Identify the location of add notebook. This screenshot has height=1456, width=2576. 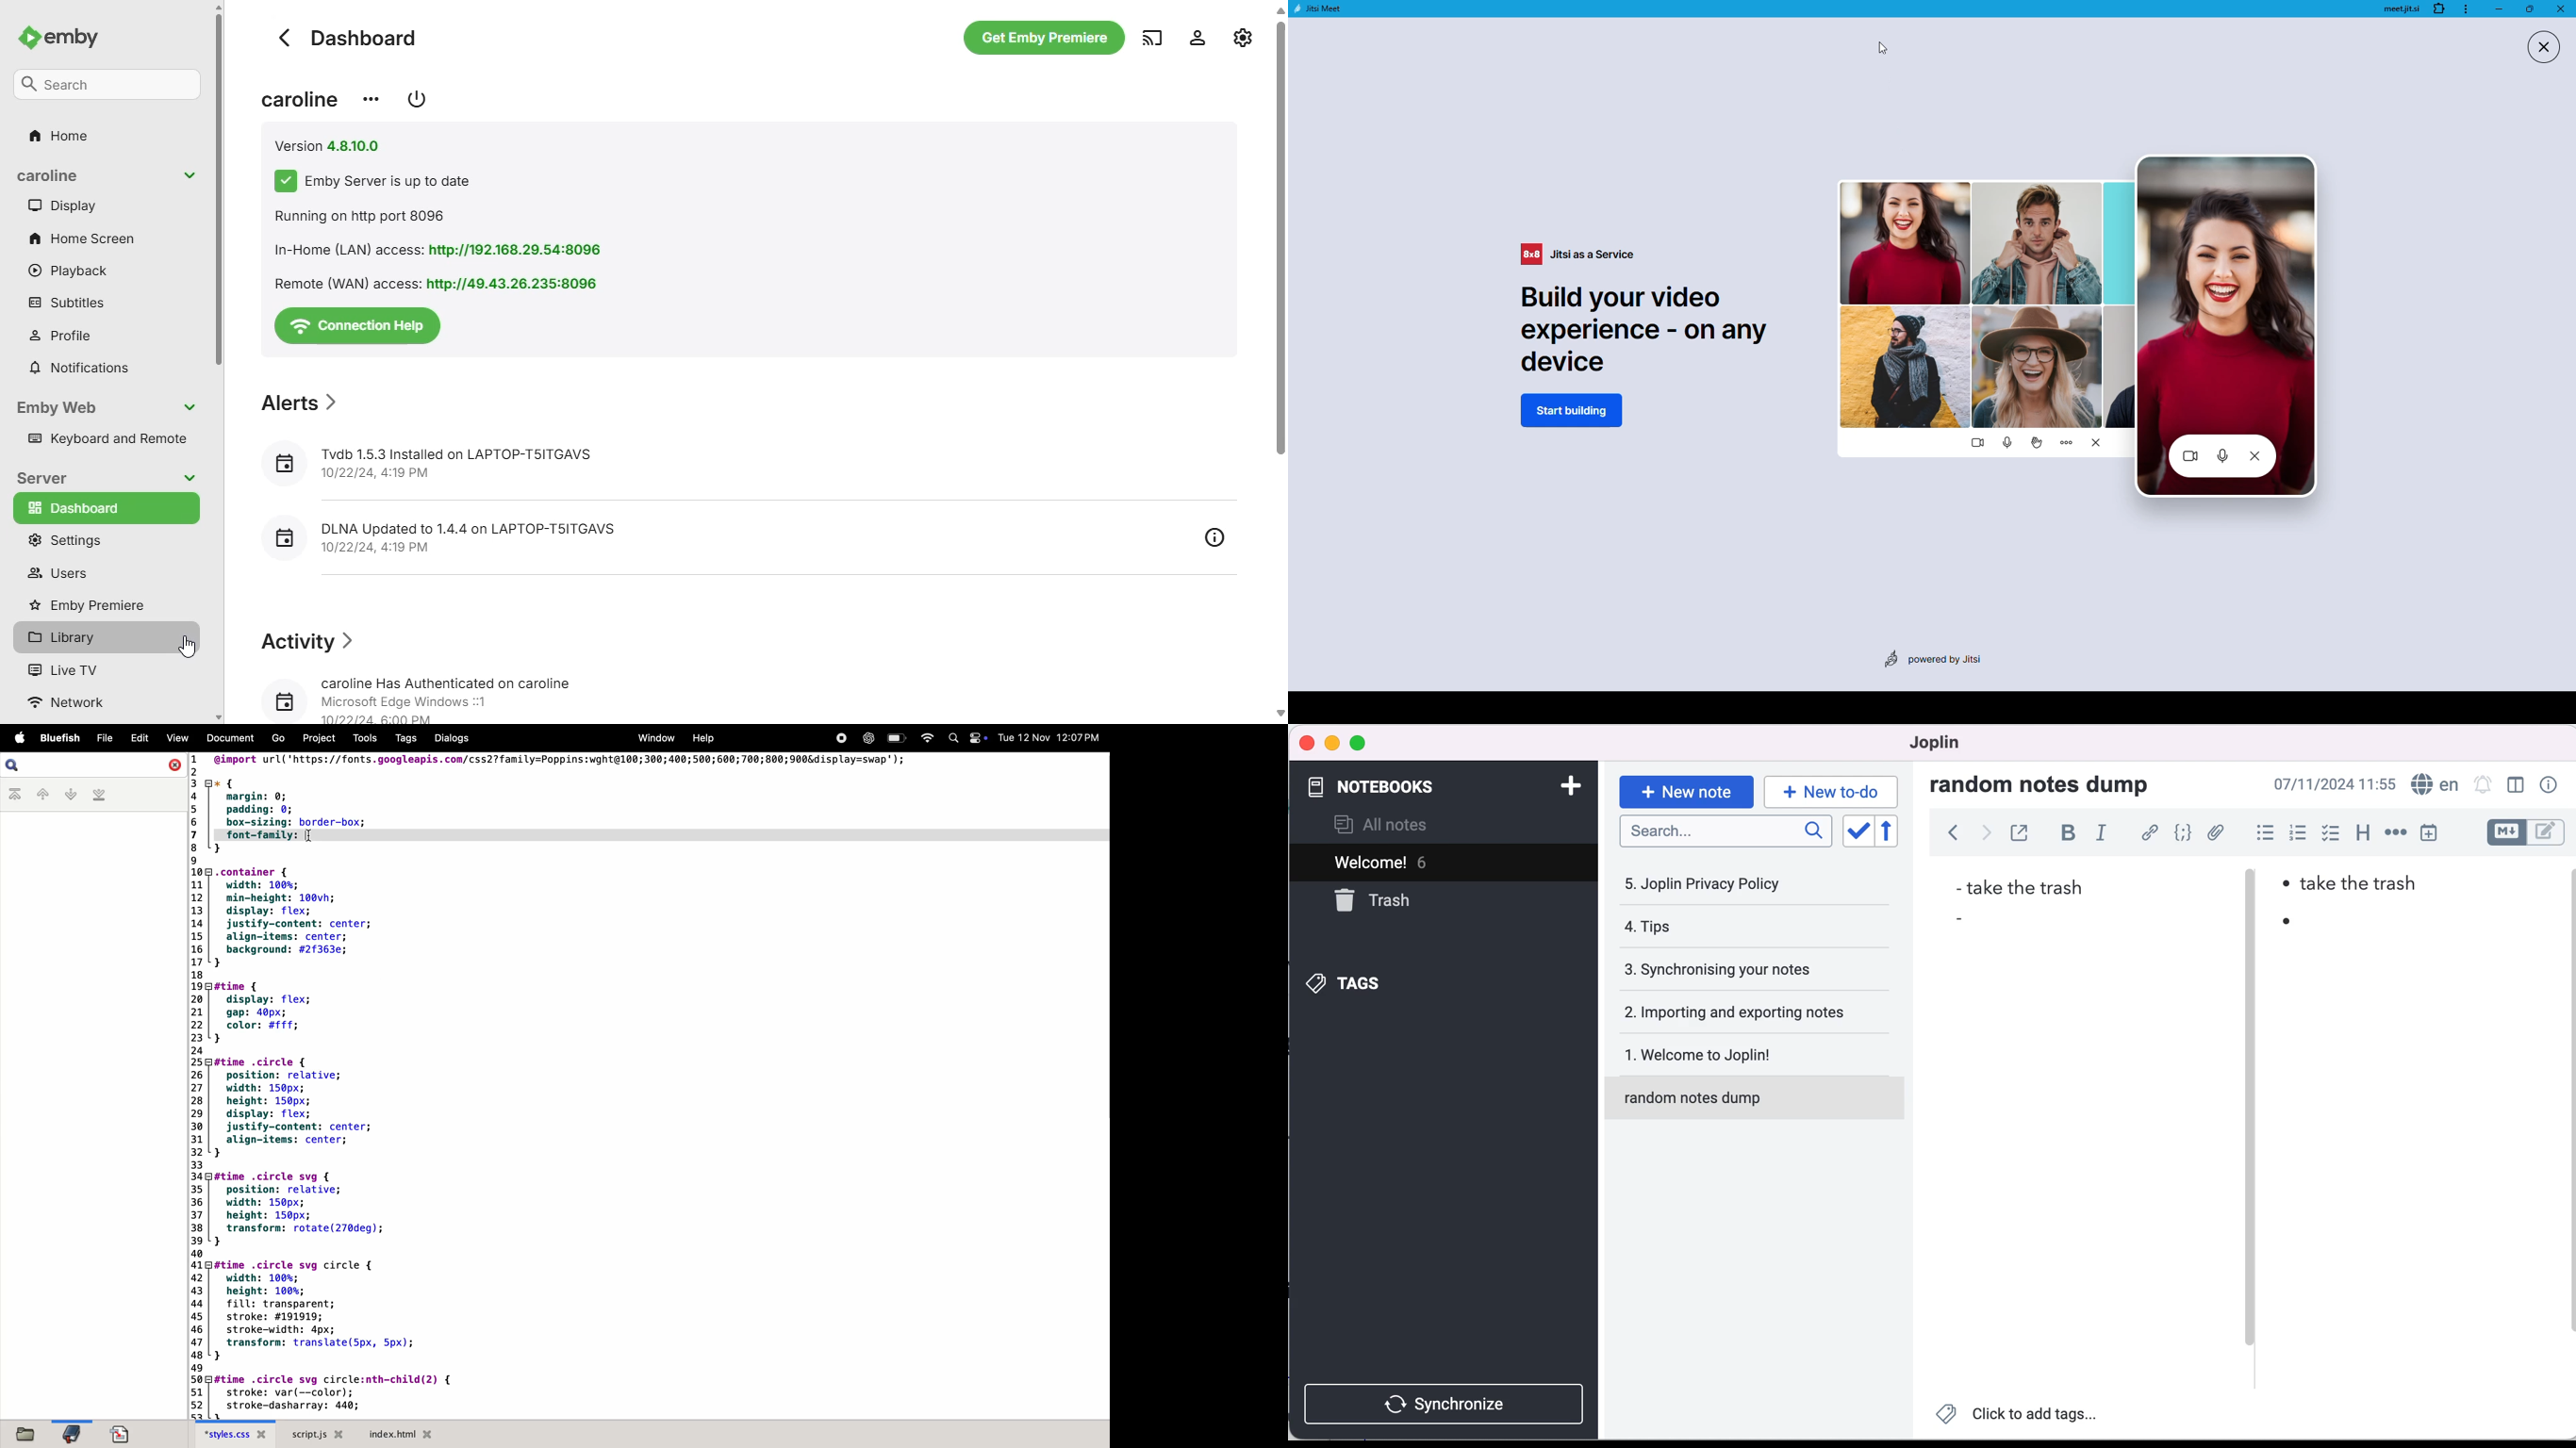
(1564, 788).